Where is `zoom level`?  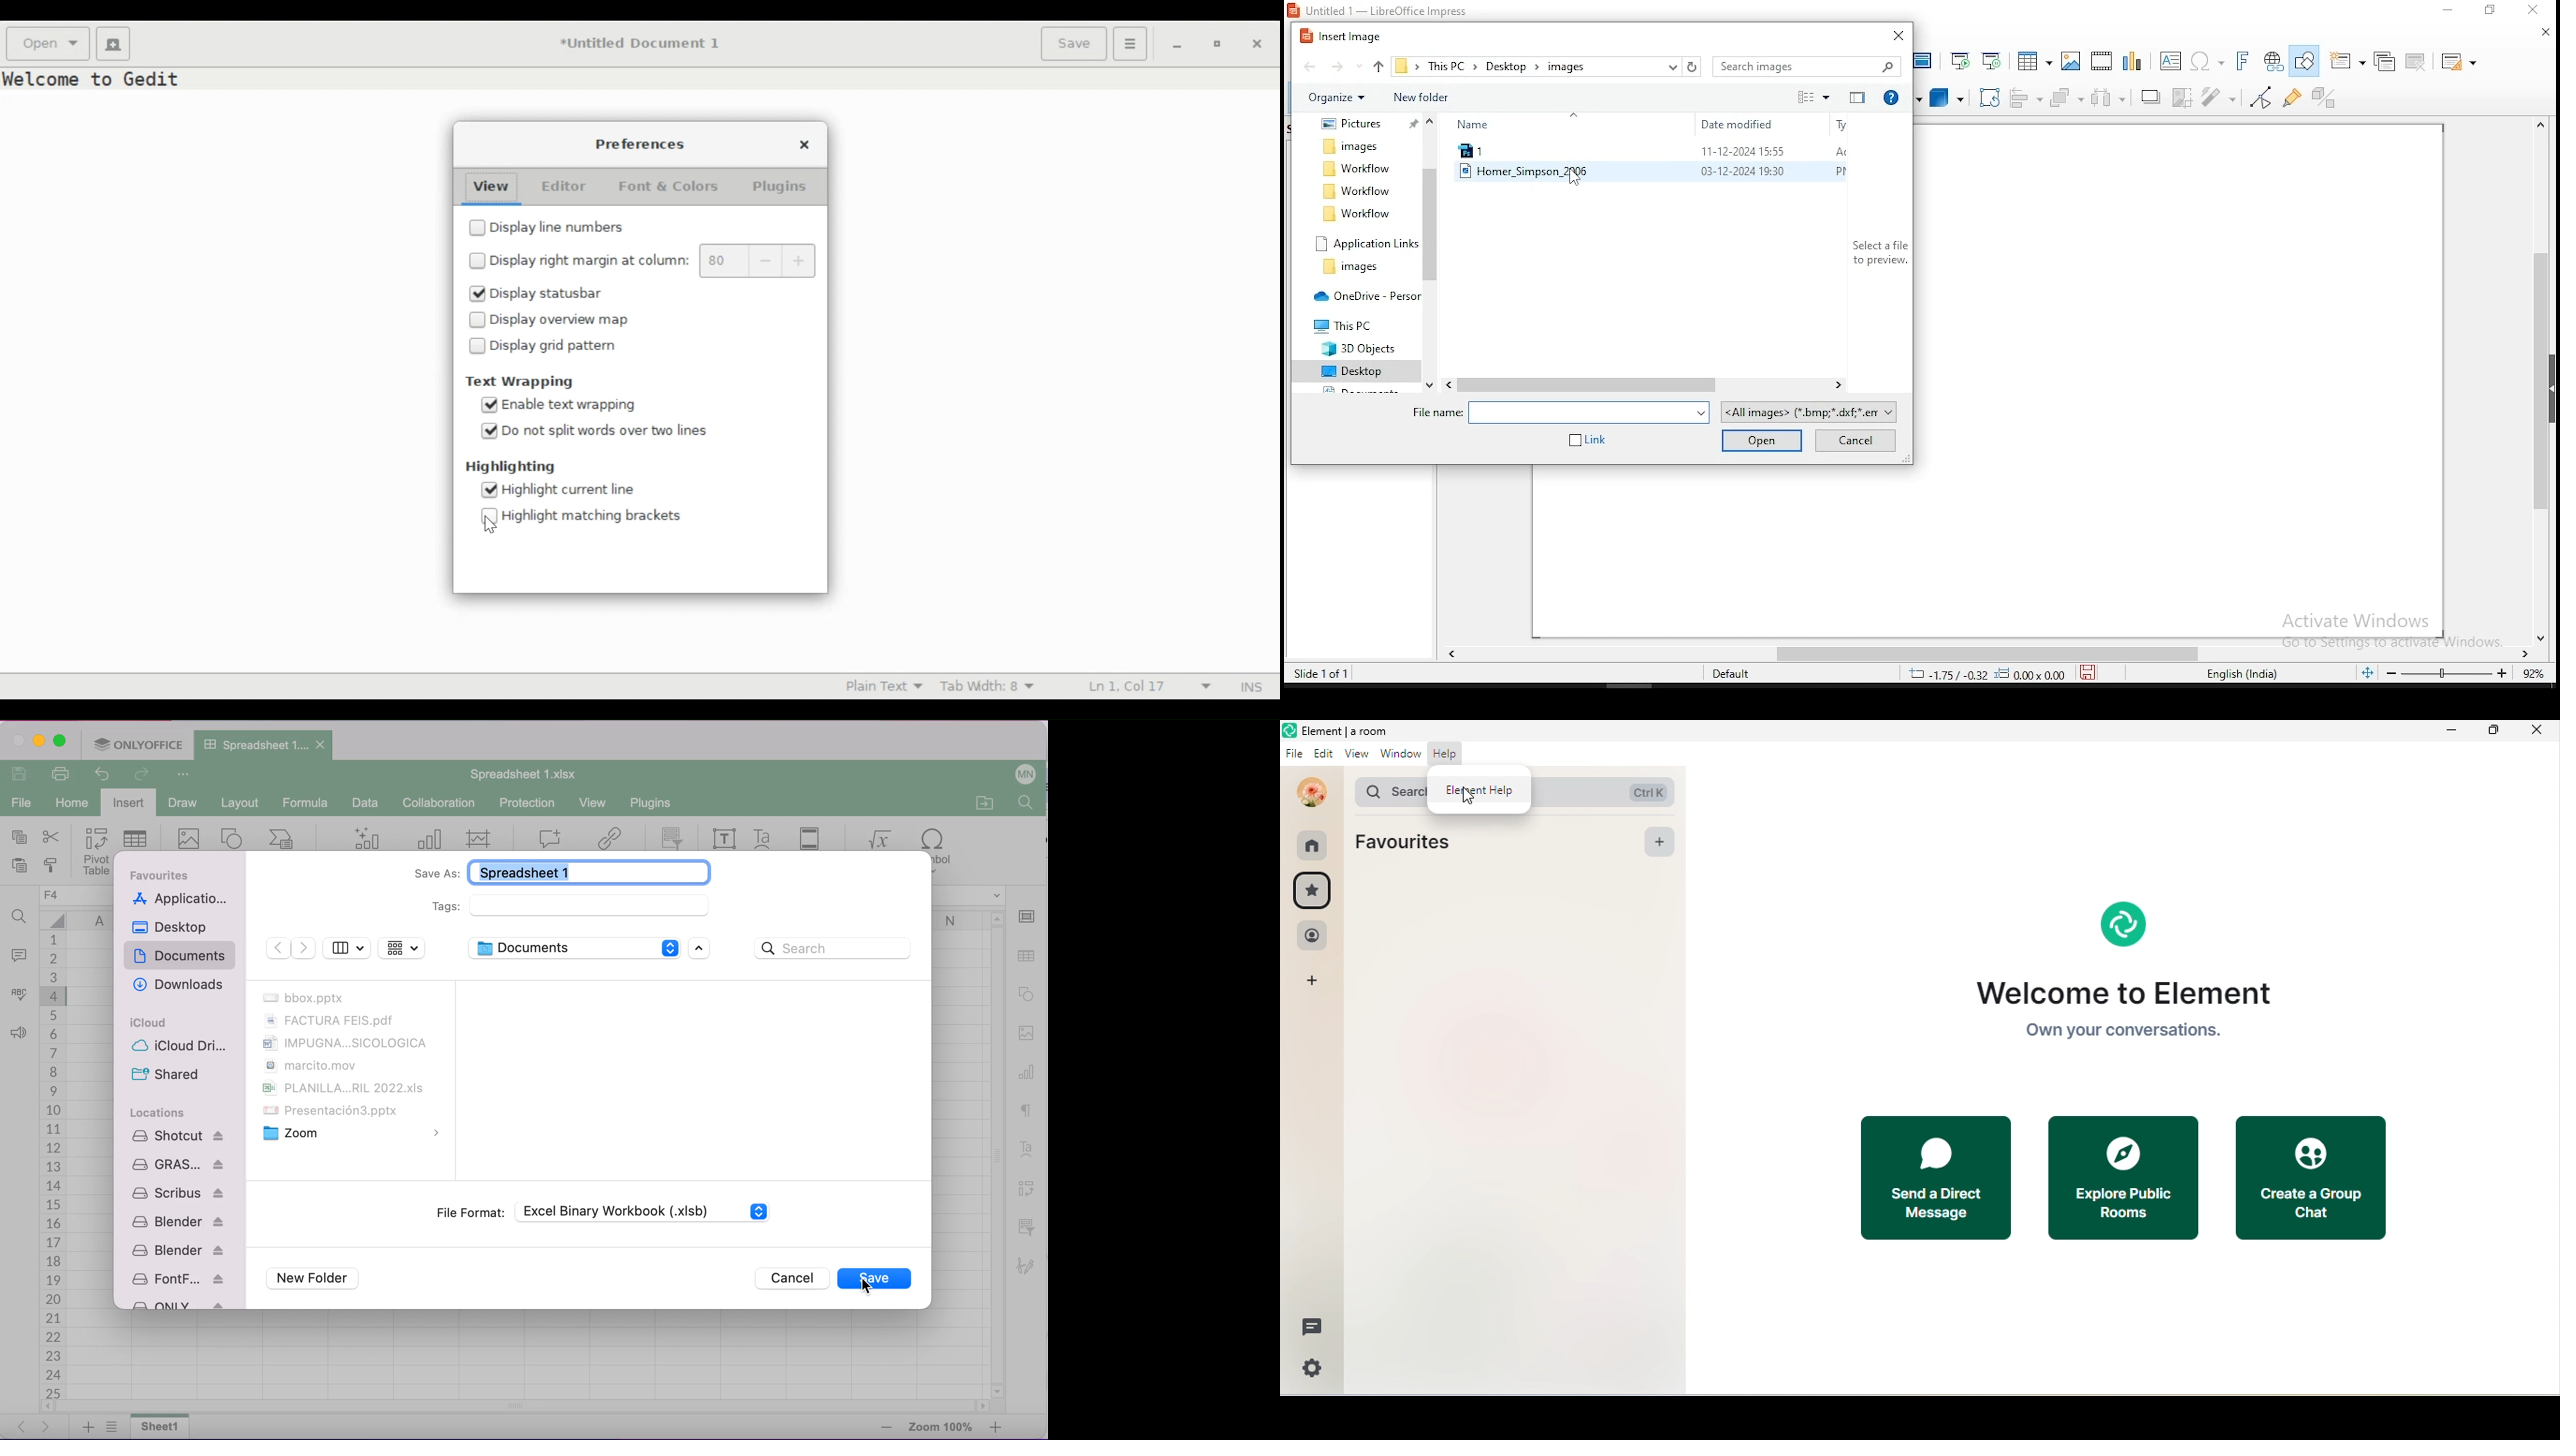
zoom level is located at coordinates (2451, 673).